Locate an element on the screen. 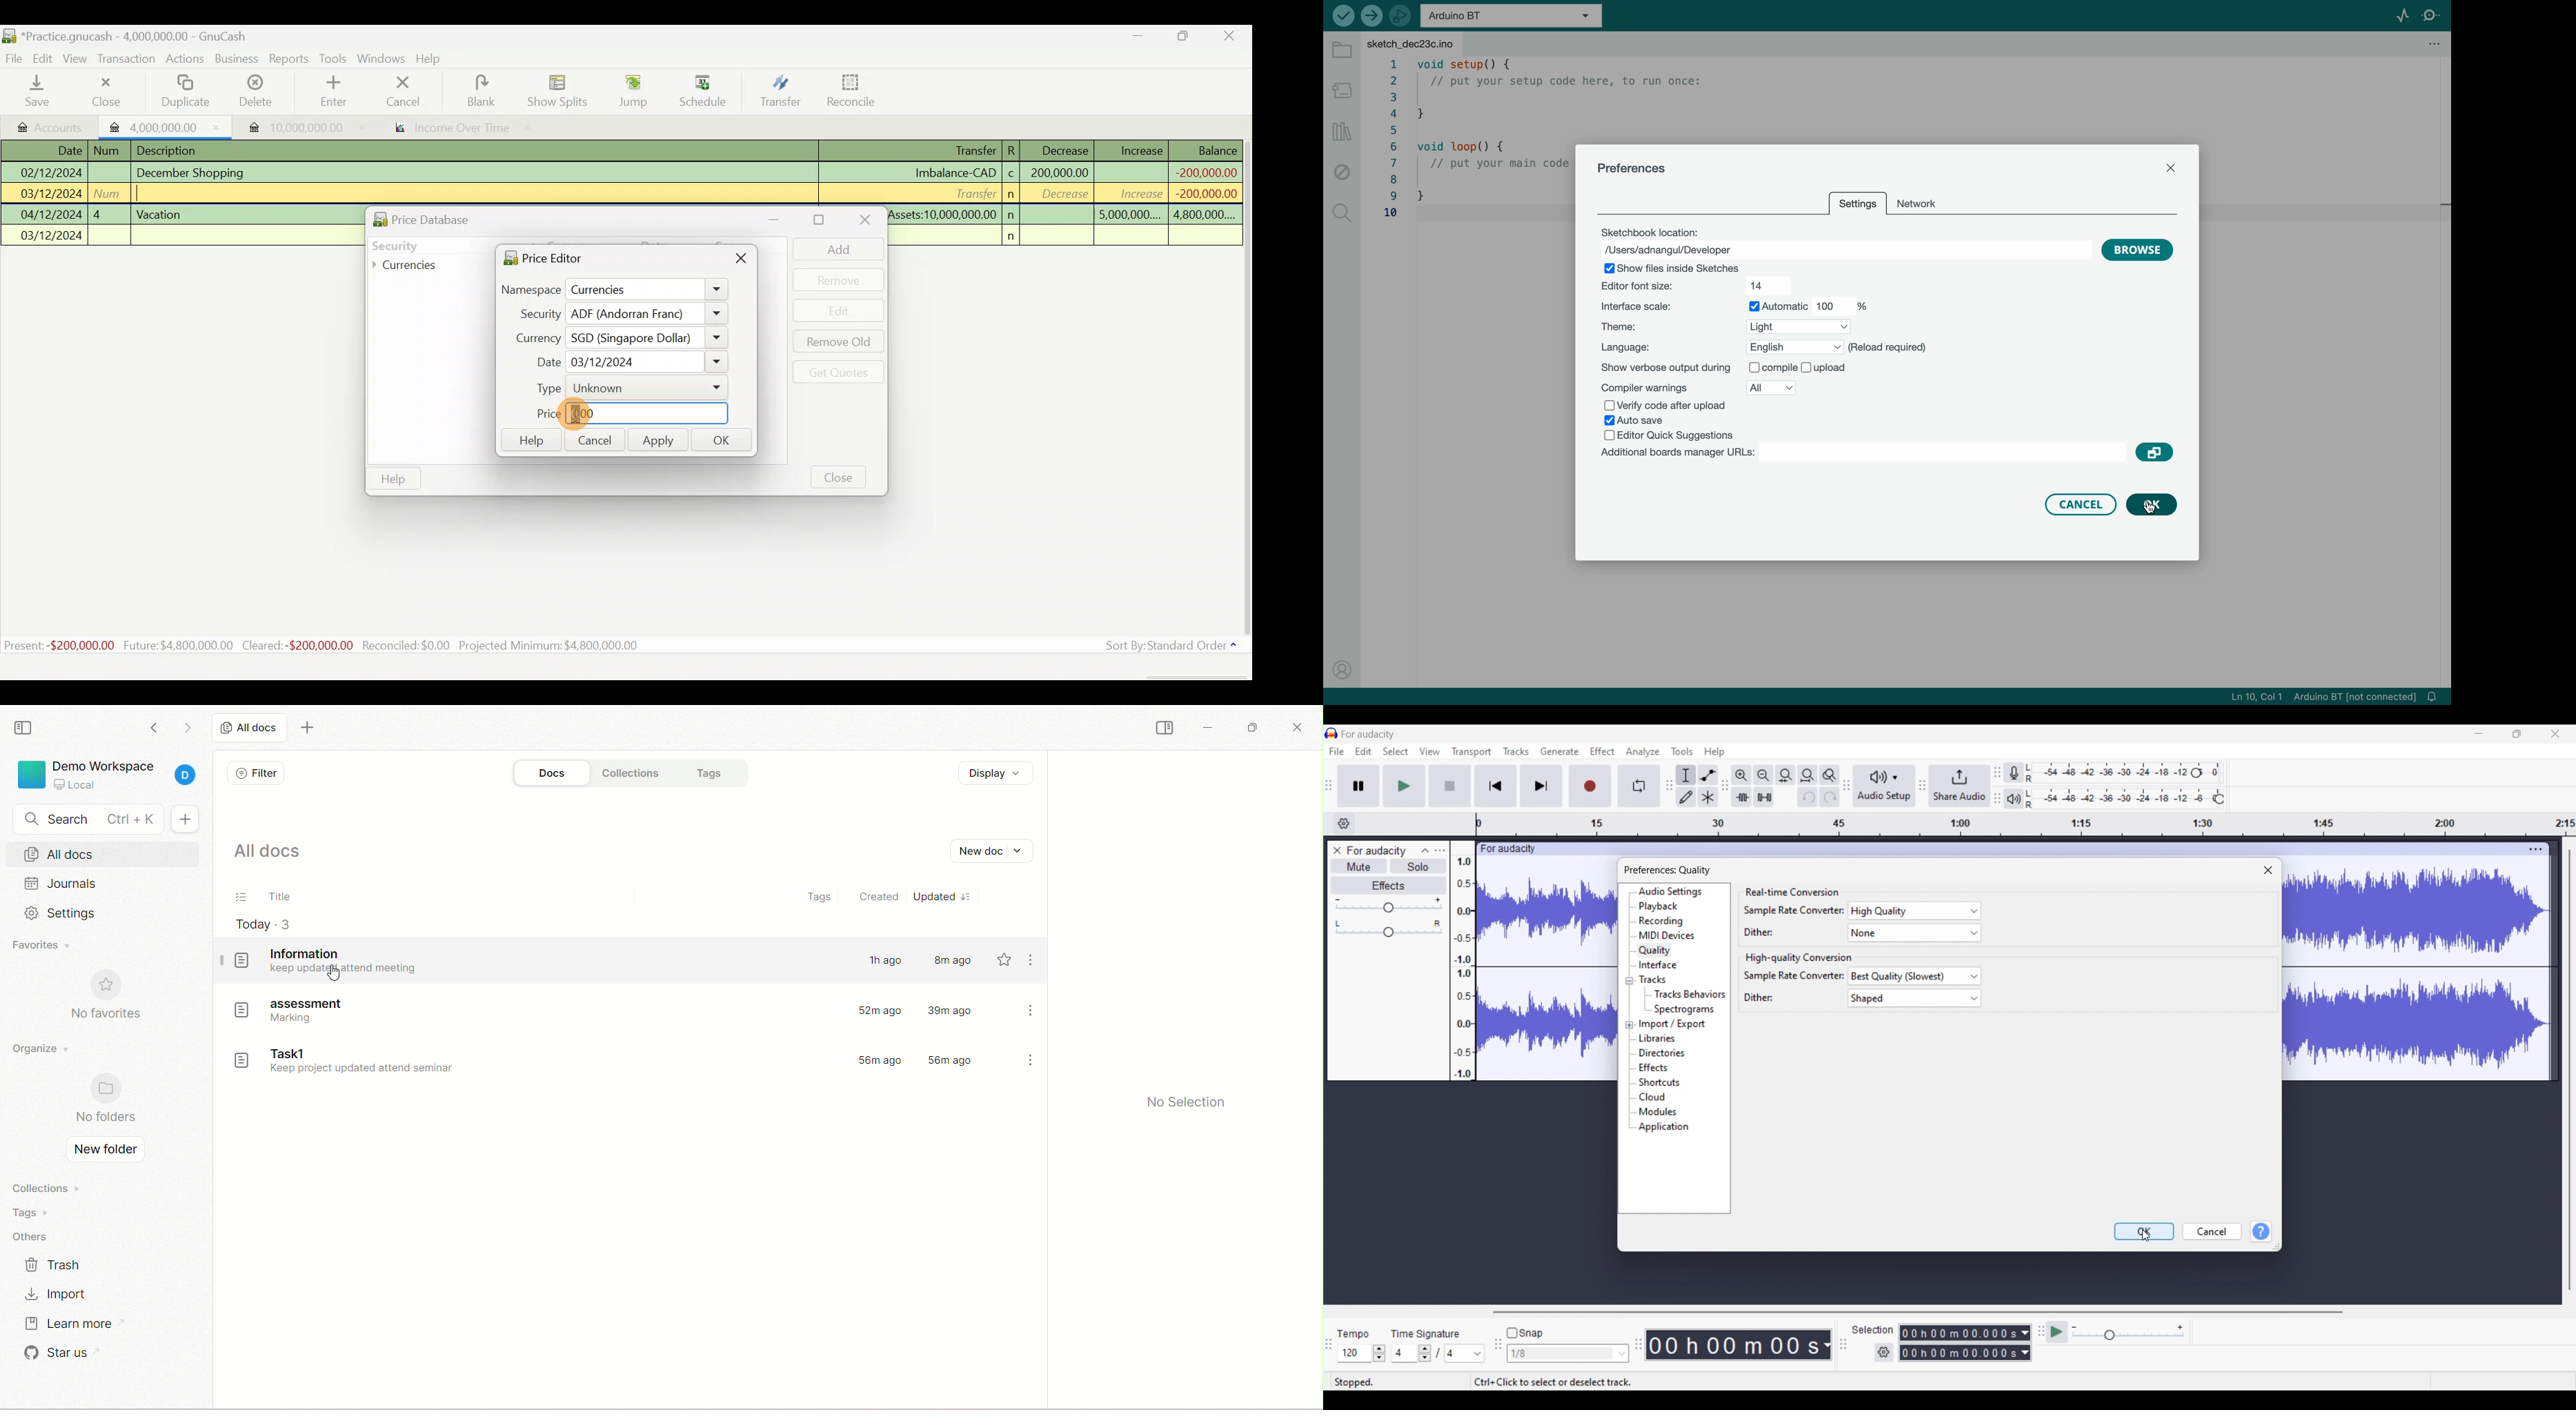  Zoom toggle is located at coordinates (1830, 776).